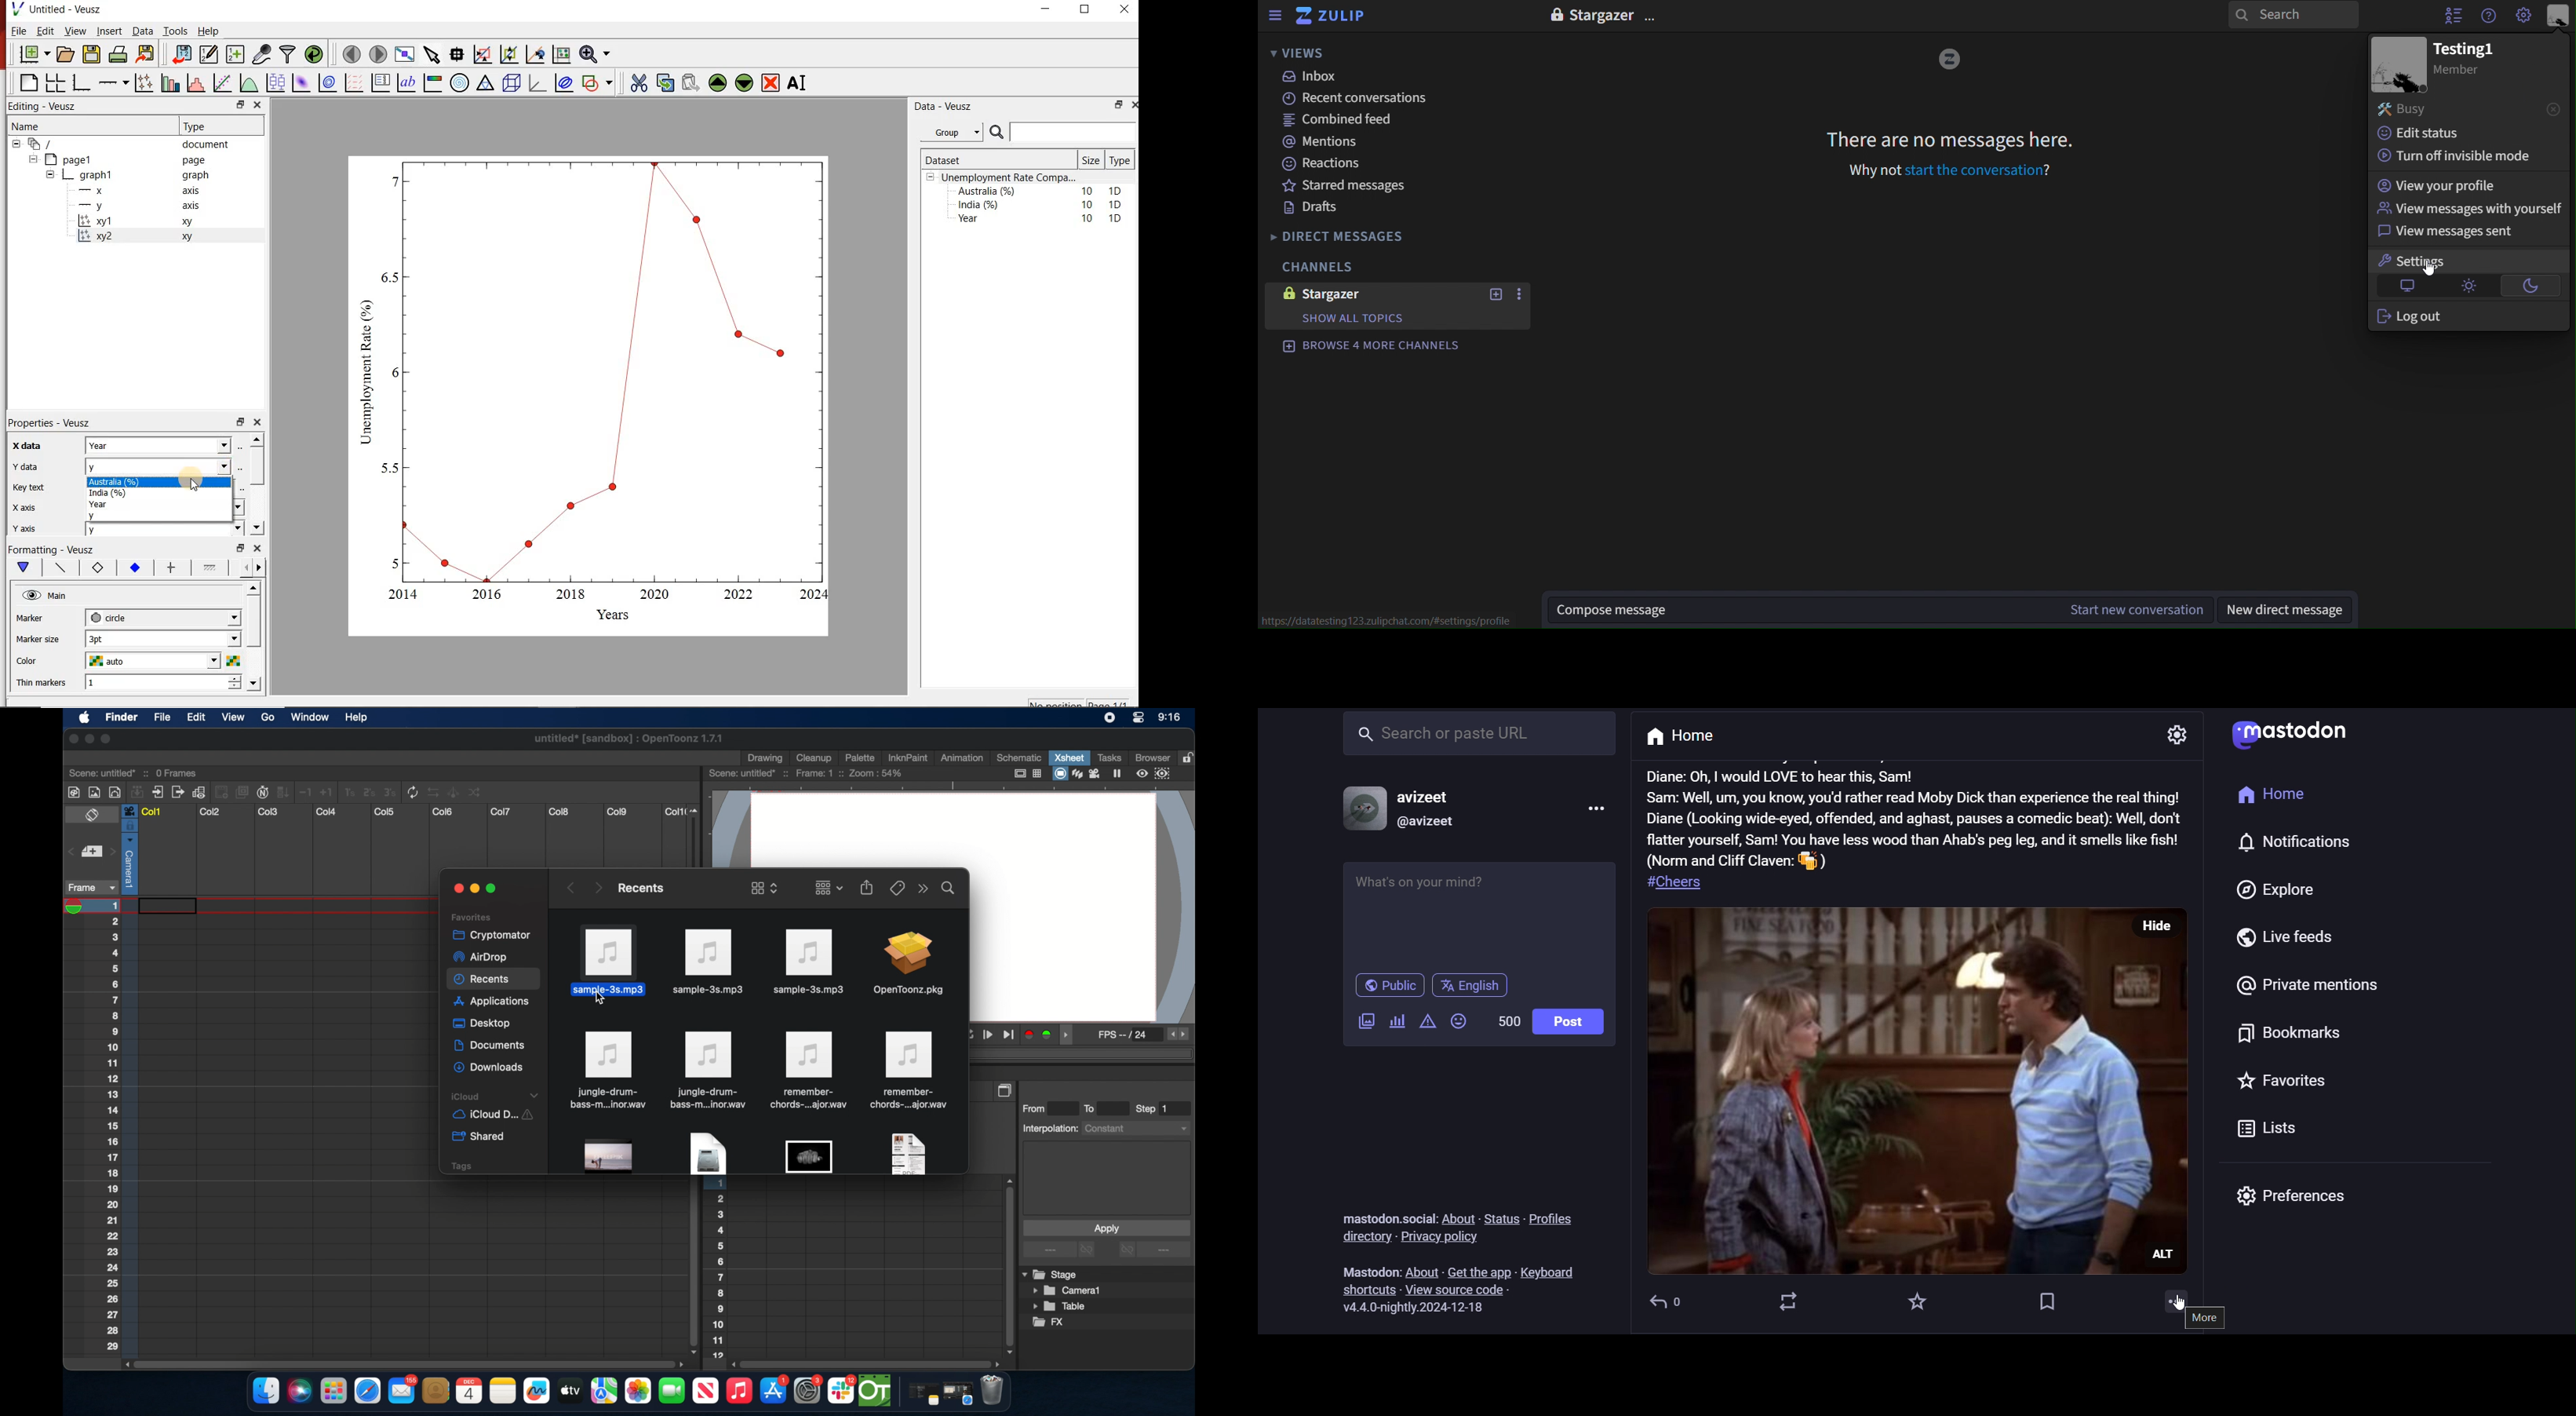 This screenshot has width=2576, height=1428. I want to click on frame, so click(89, 888).